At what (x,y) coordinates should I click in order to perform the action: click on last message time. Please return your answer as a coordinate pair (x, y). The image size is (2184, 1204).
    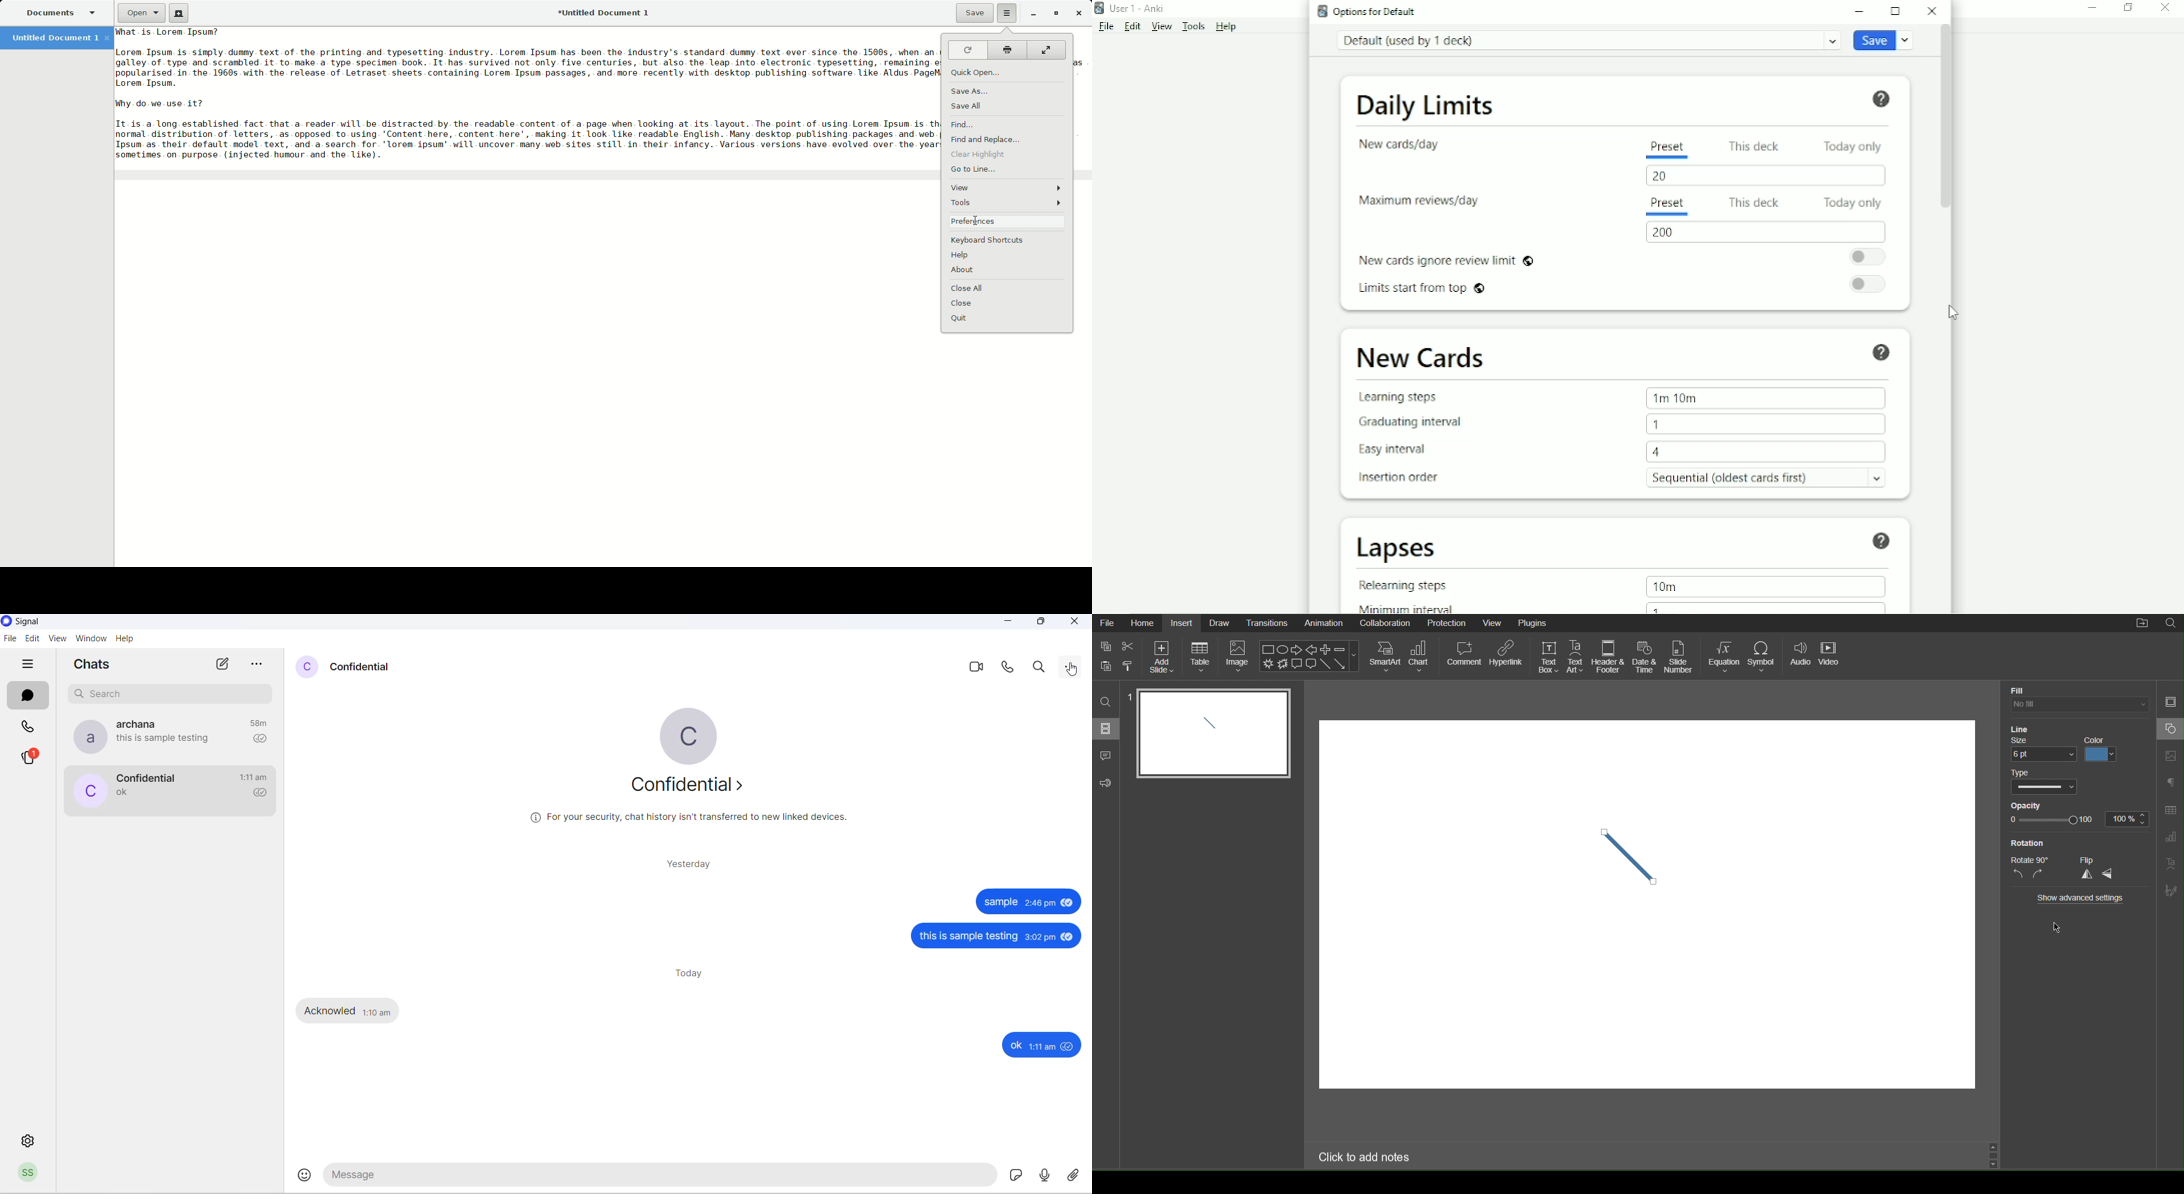
    Looking at the image, I should click on (257, 723).